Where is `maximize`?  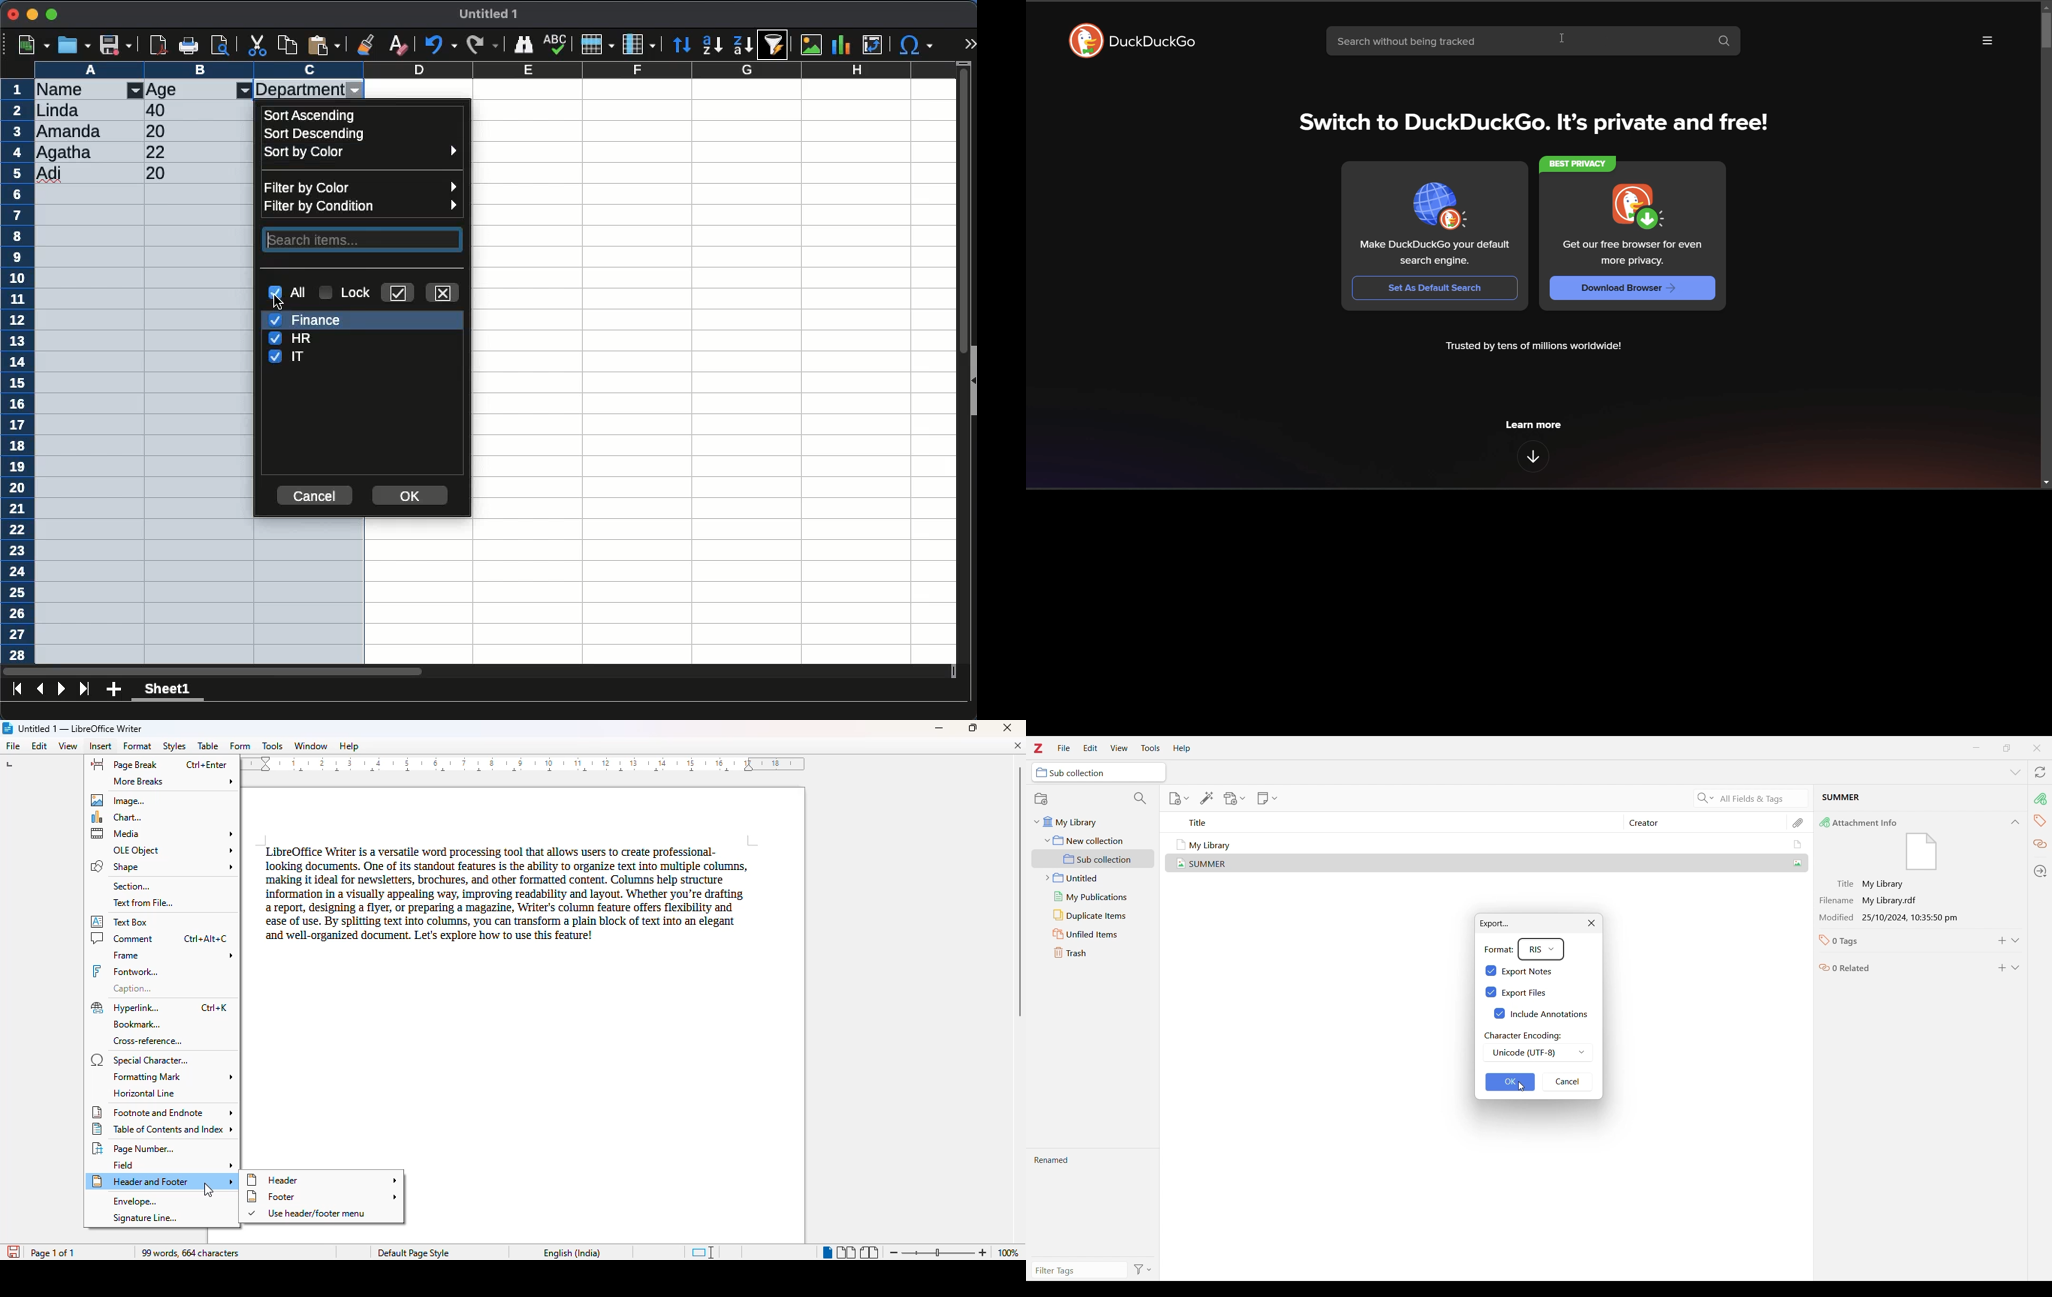
maximize is located at coordinates (973, 727).